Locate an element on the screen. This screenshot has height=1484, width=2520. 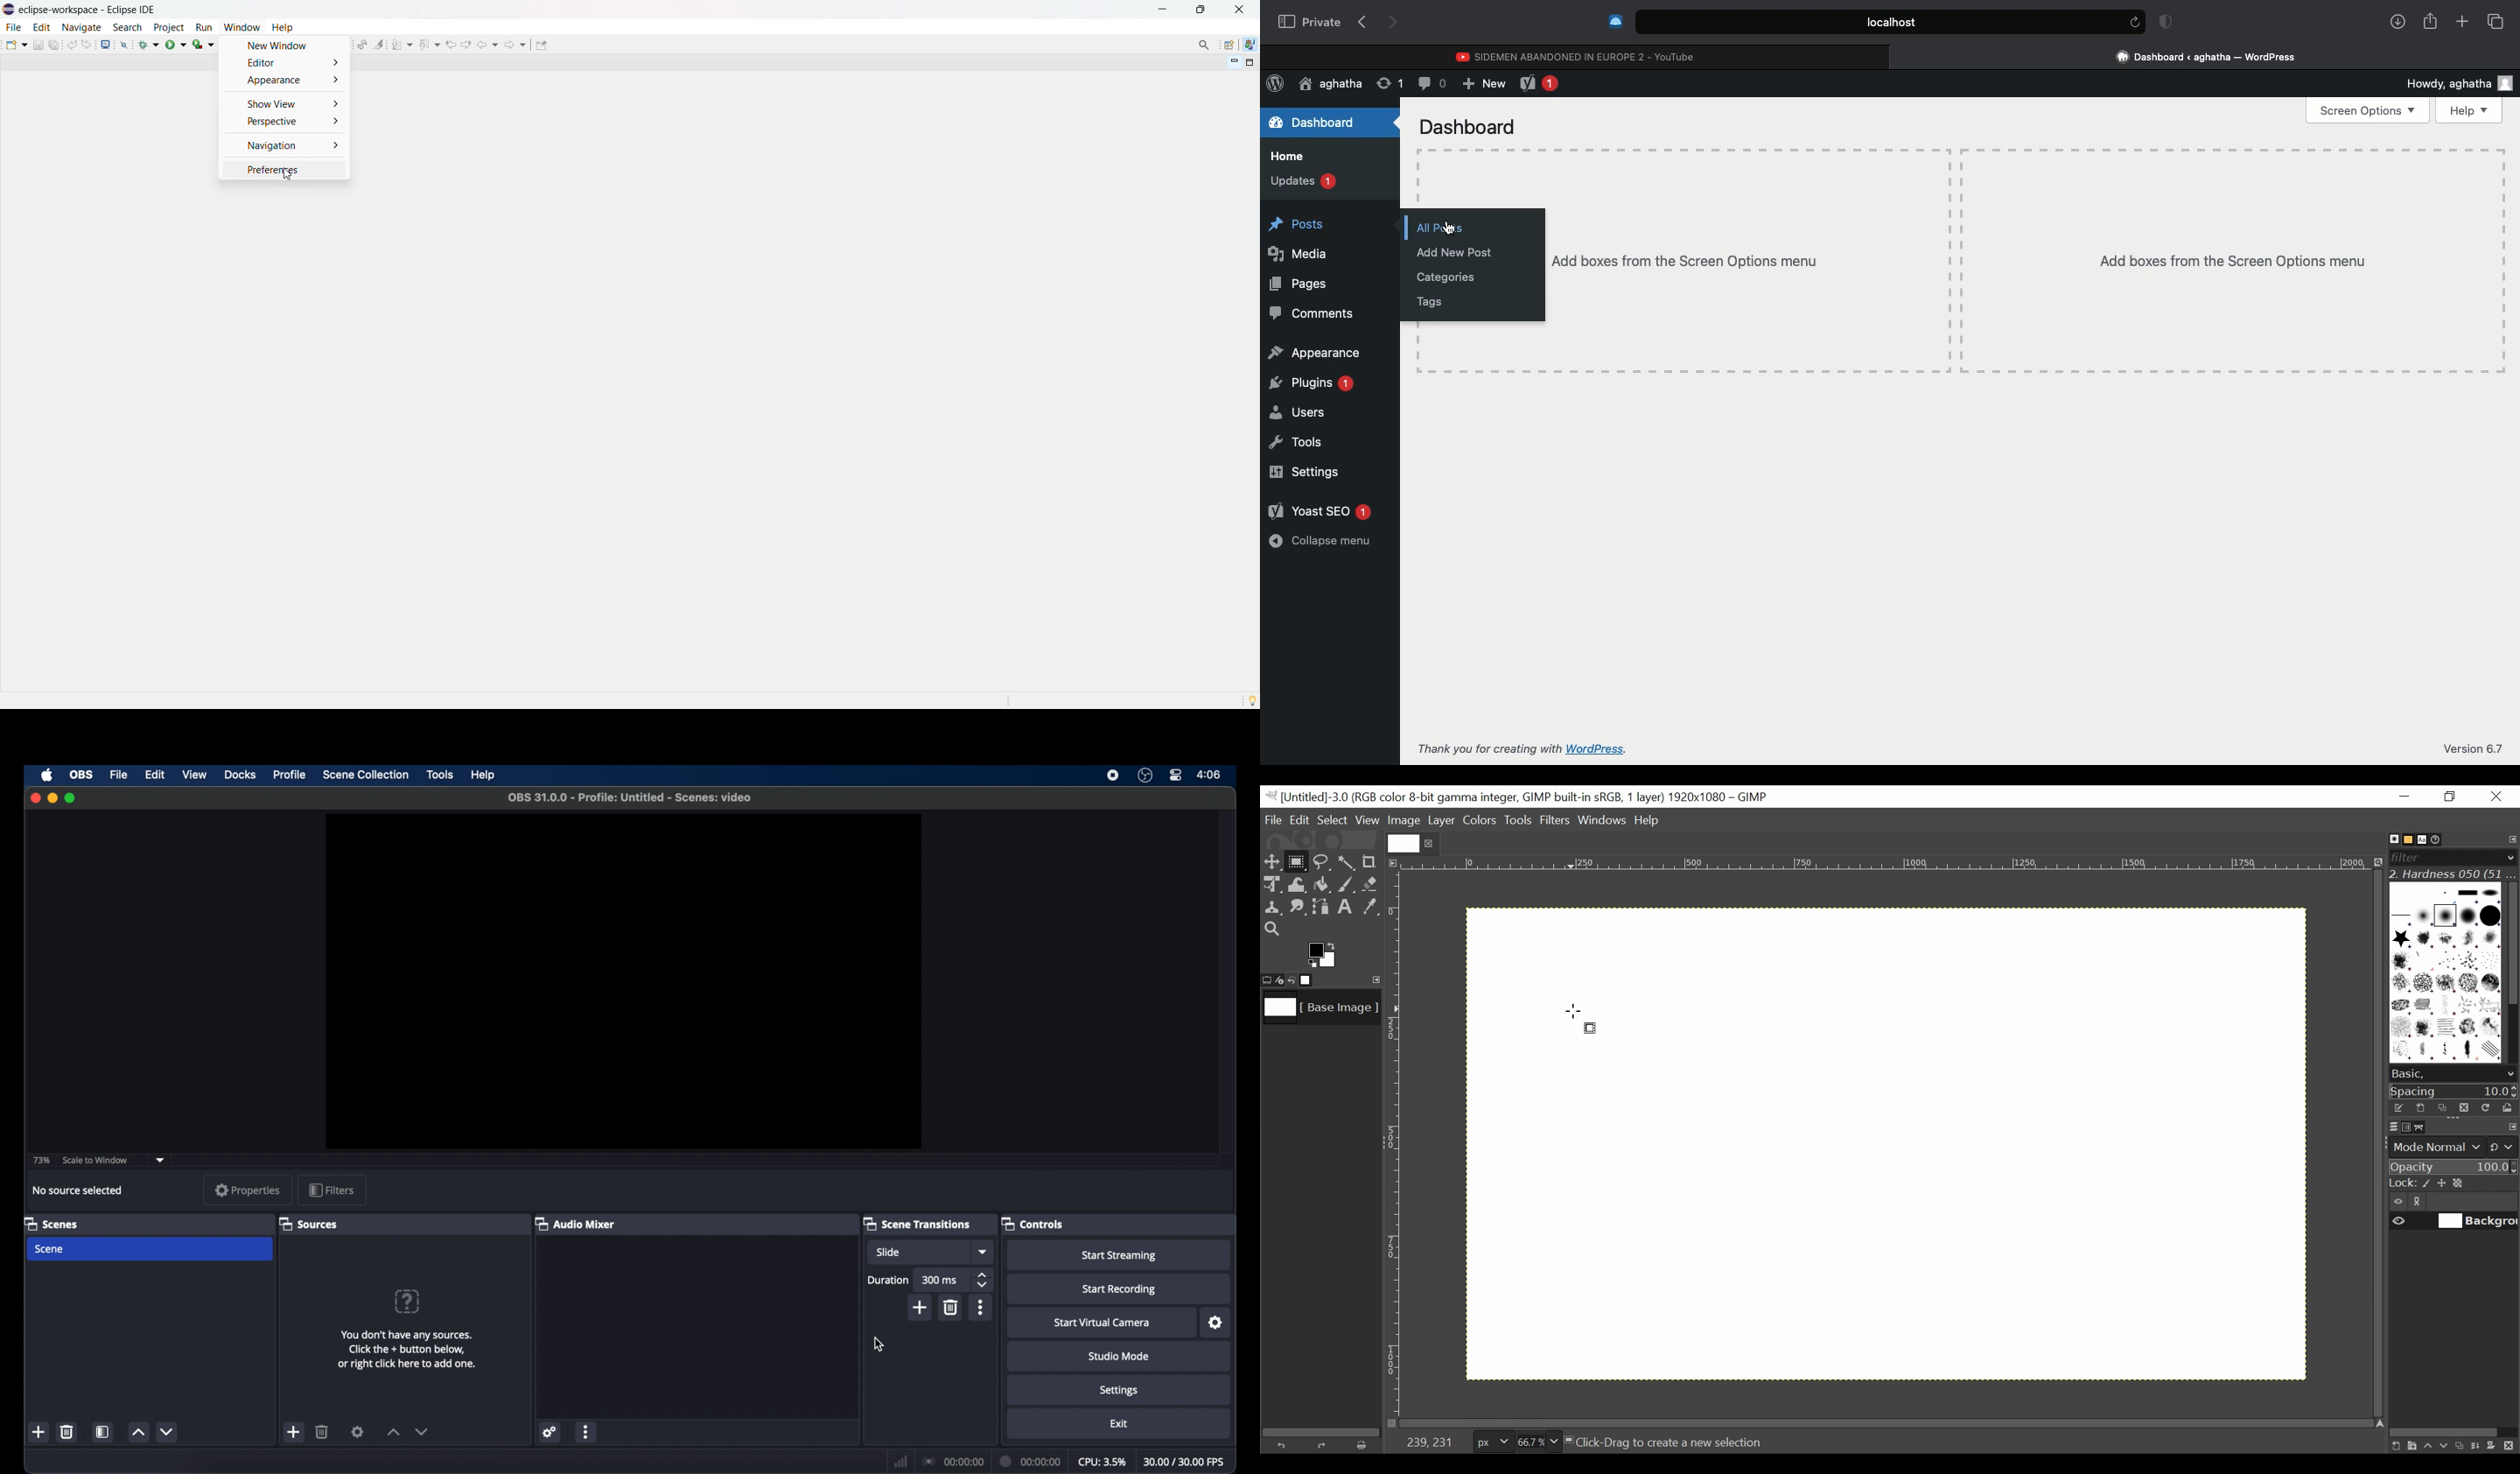
Updates is located at coordinates (1302, 182).